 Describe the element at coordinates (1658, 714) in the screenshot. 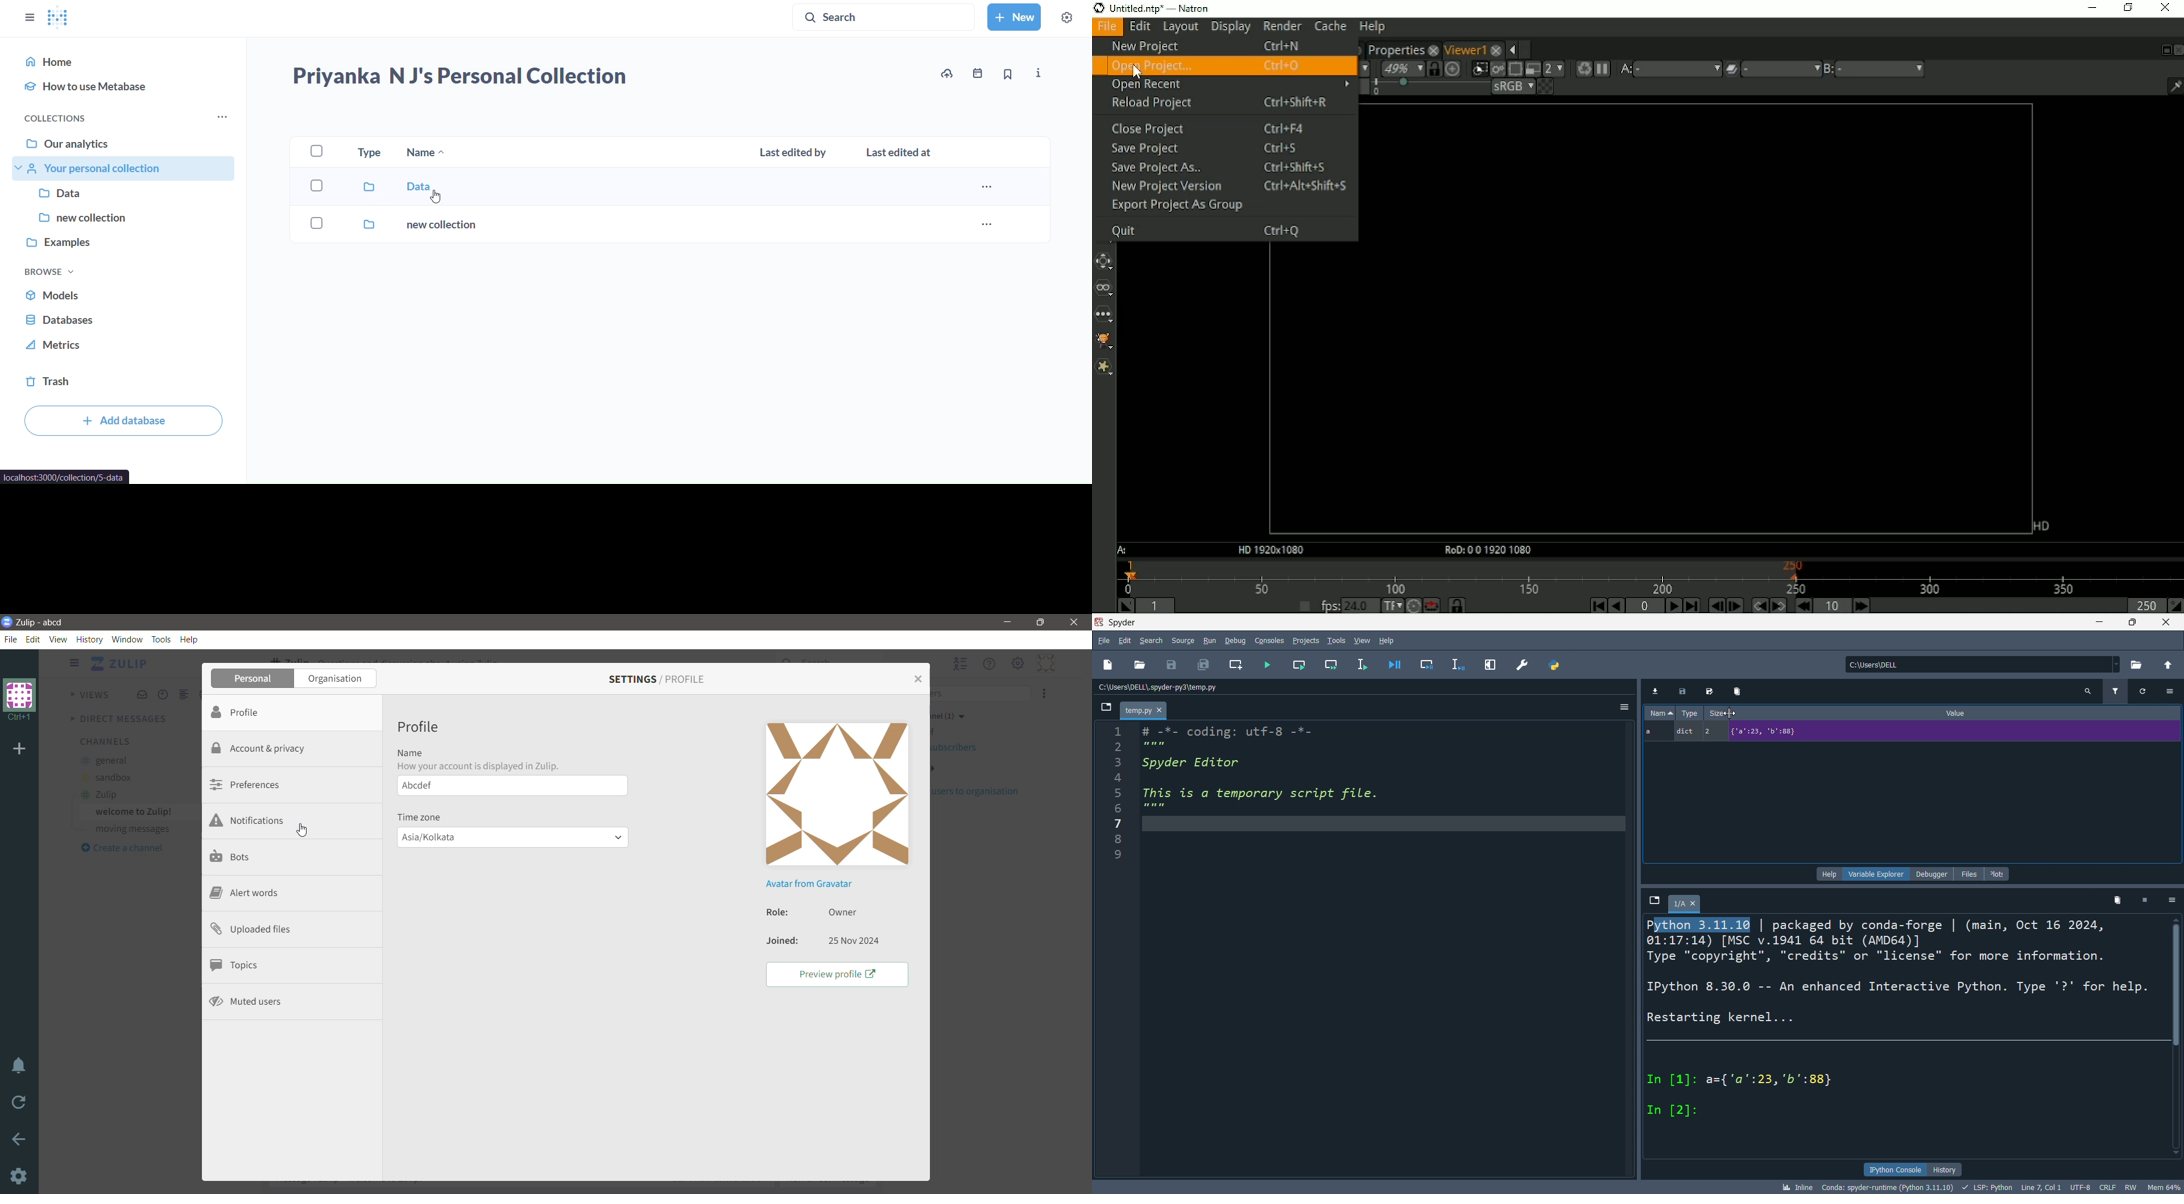

I see `name ` at that location.